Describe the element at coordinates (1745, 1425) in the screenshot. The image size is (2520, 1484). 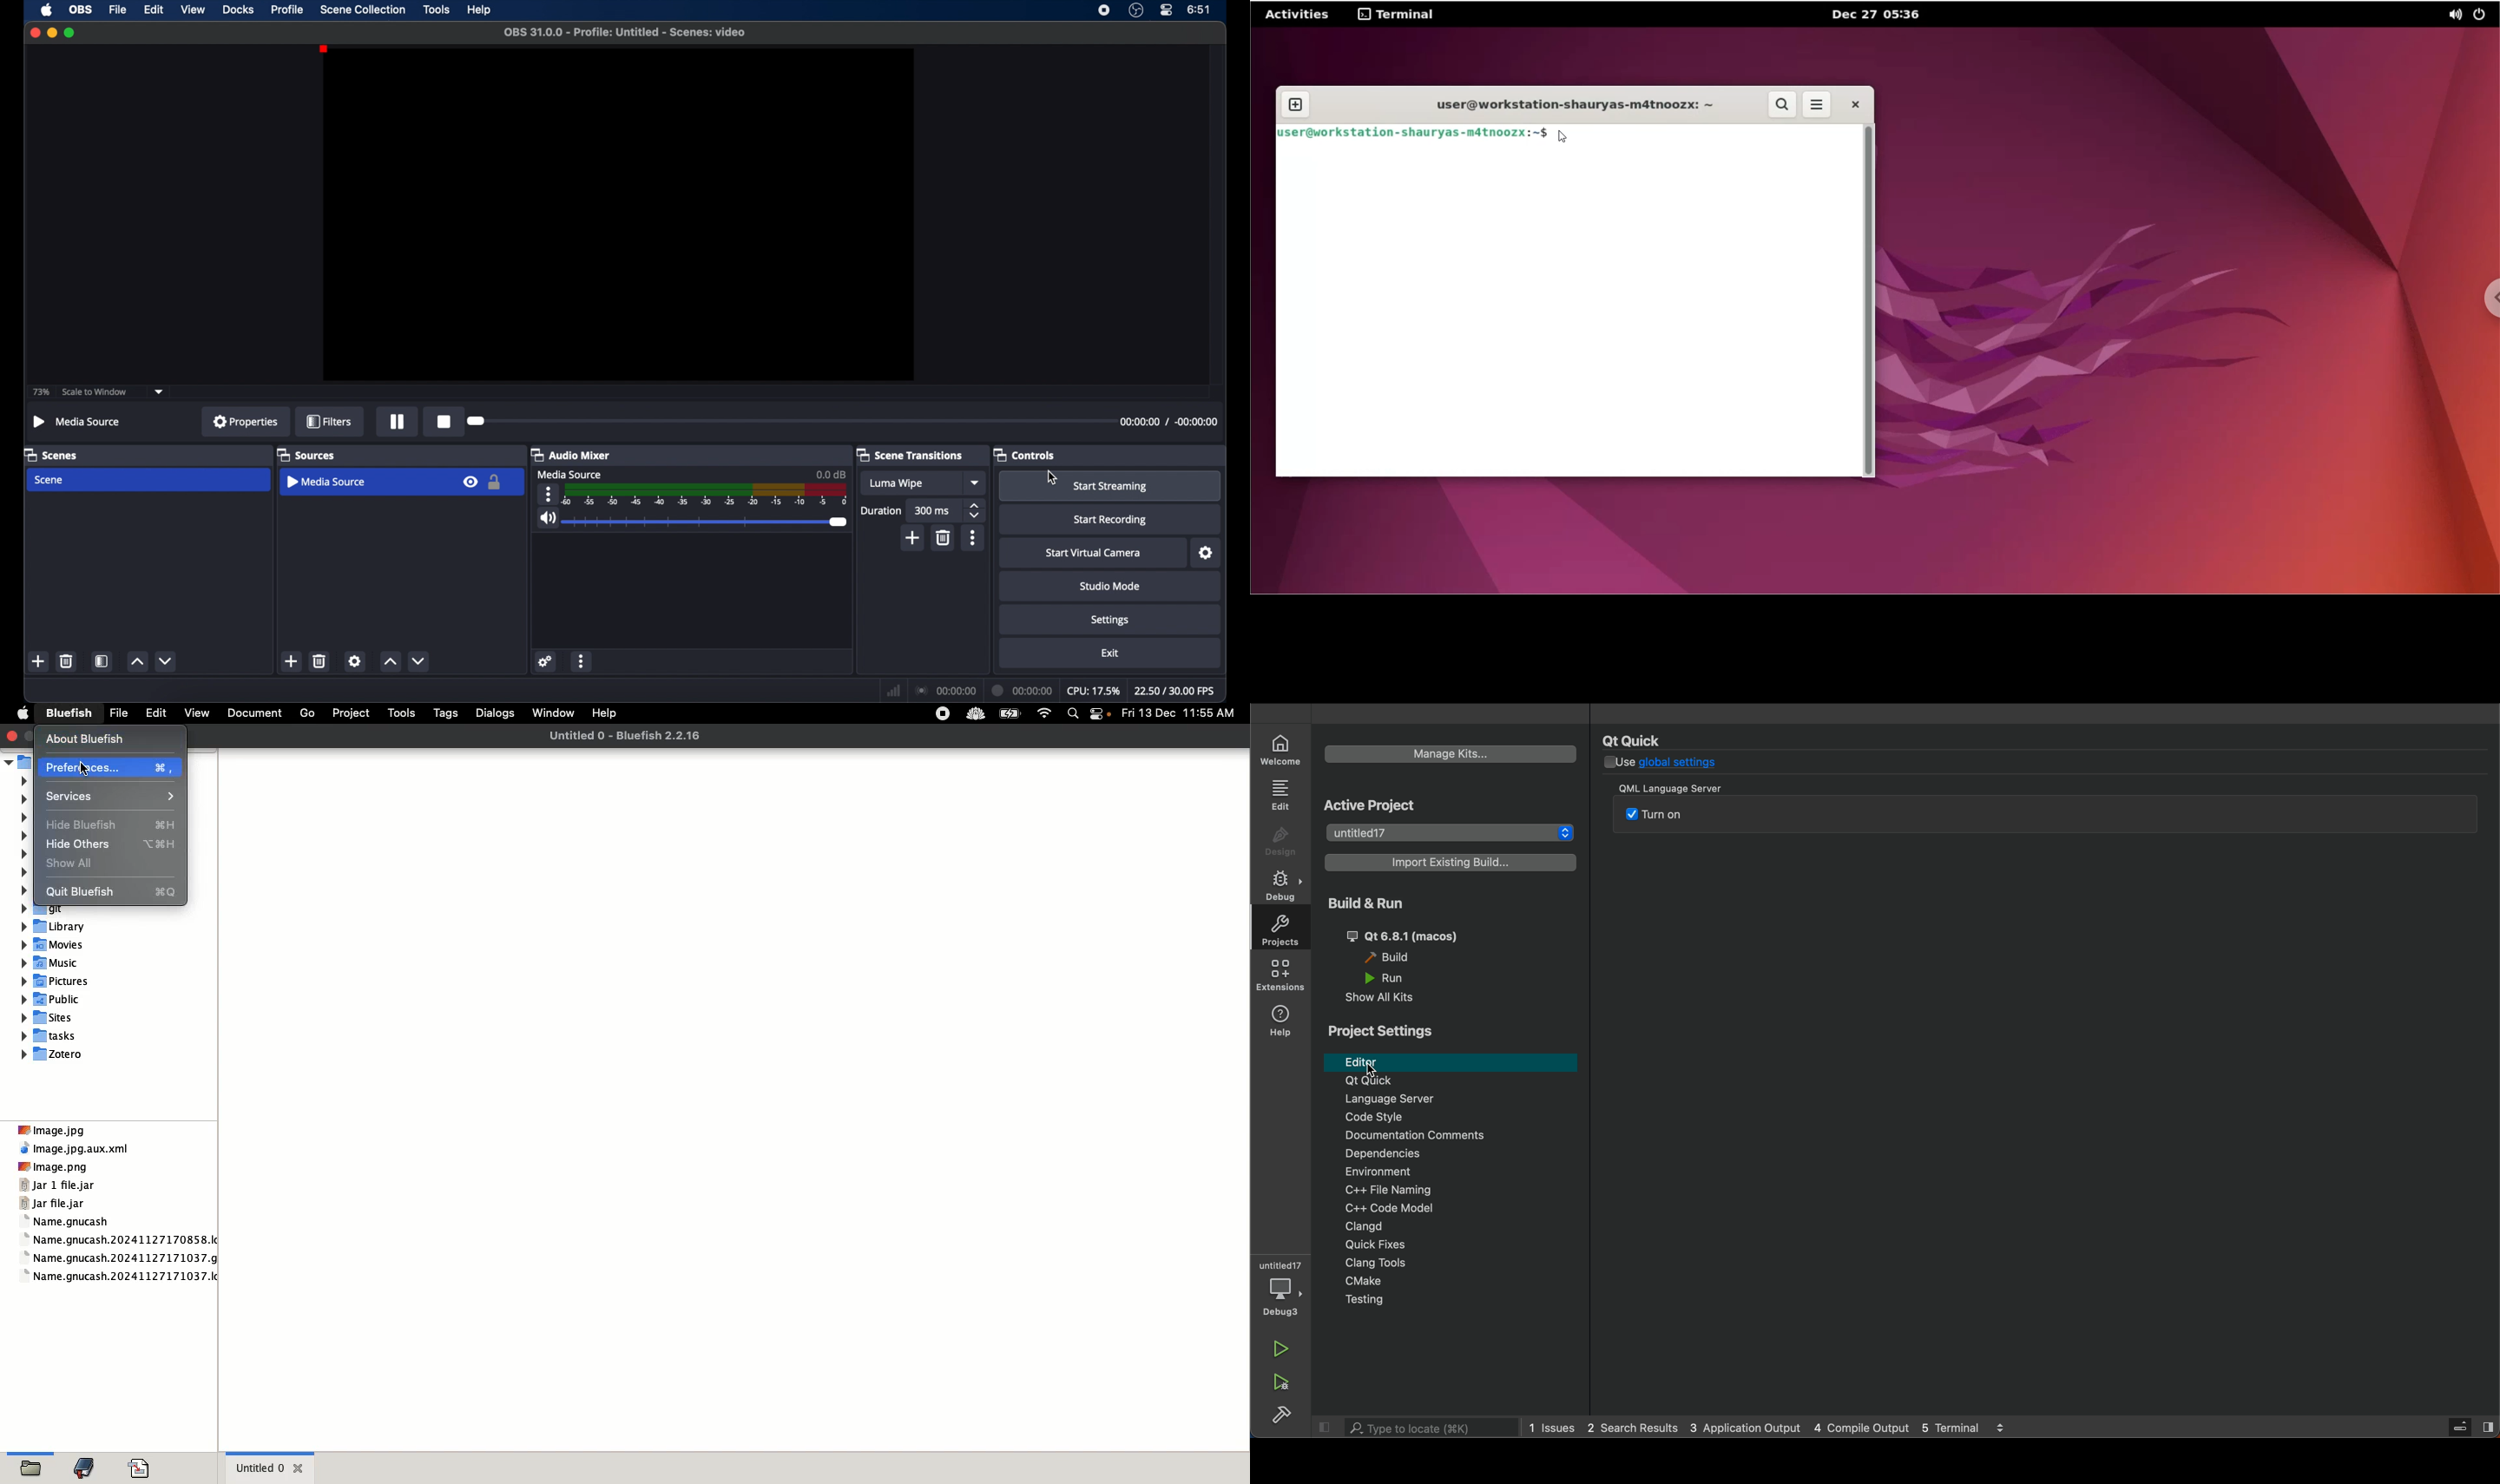
I see `application output` at that location.